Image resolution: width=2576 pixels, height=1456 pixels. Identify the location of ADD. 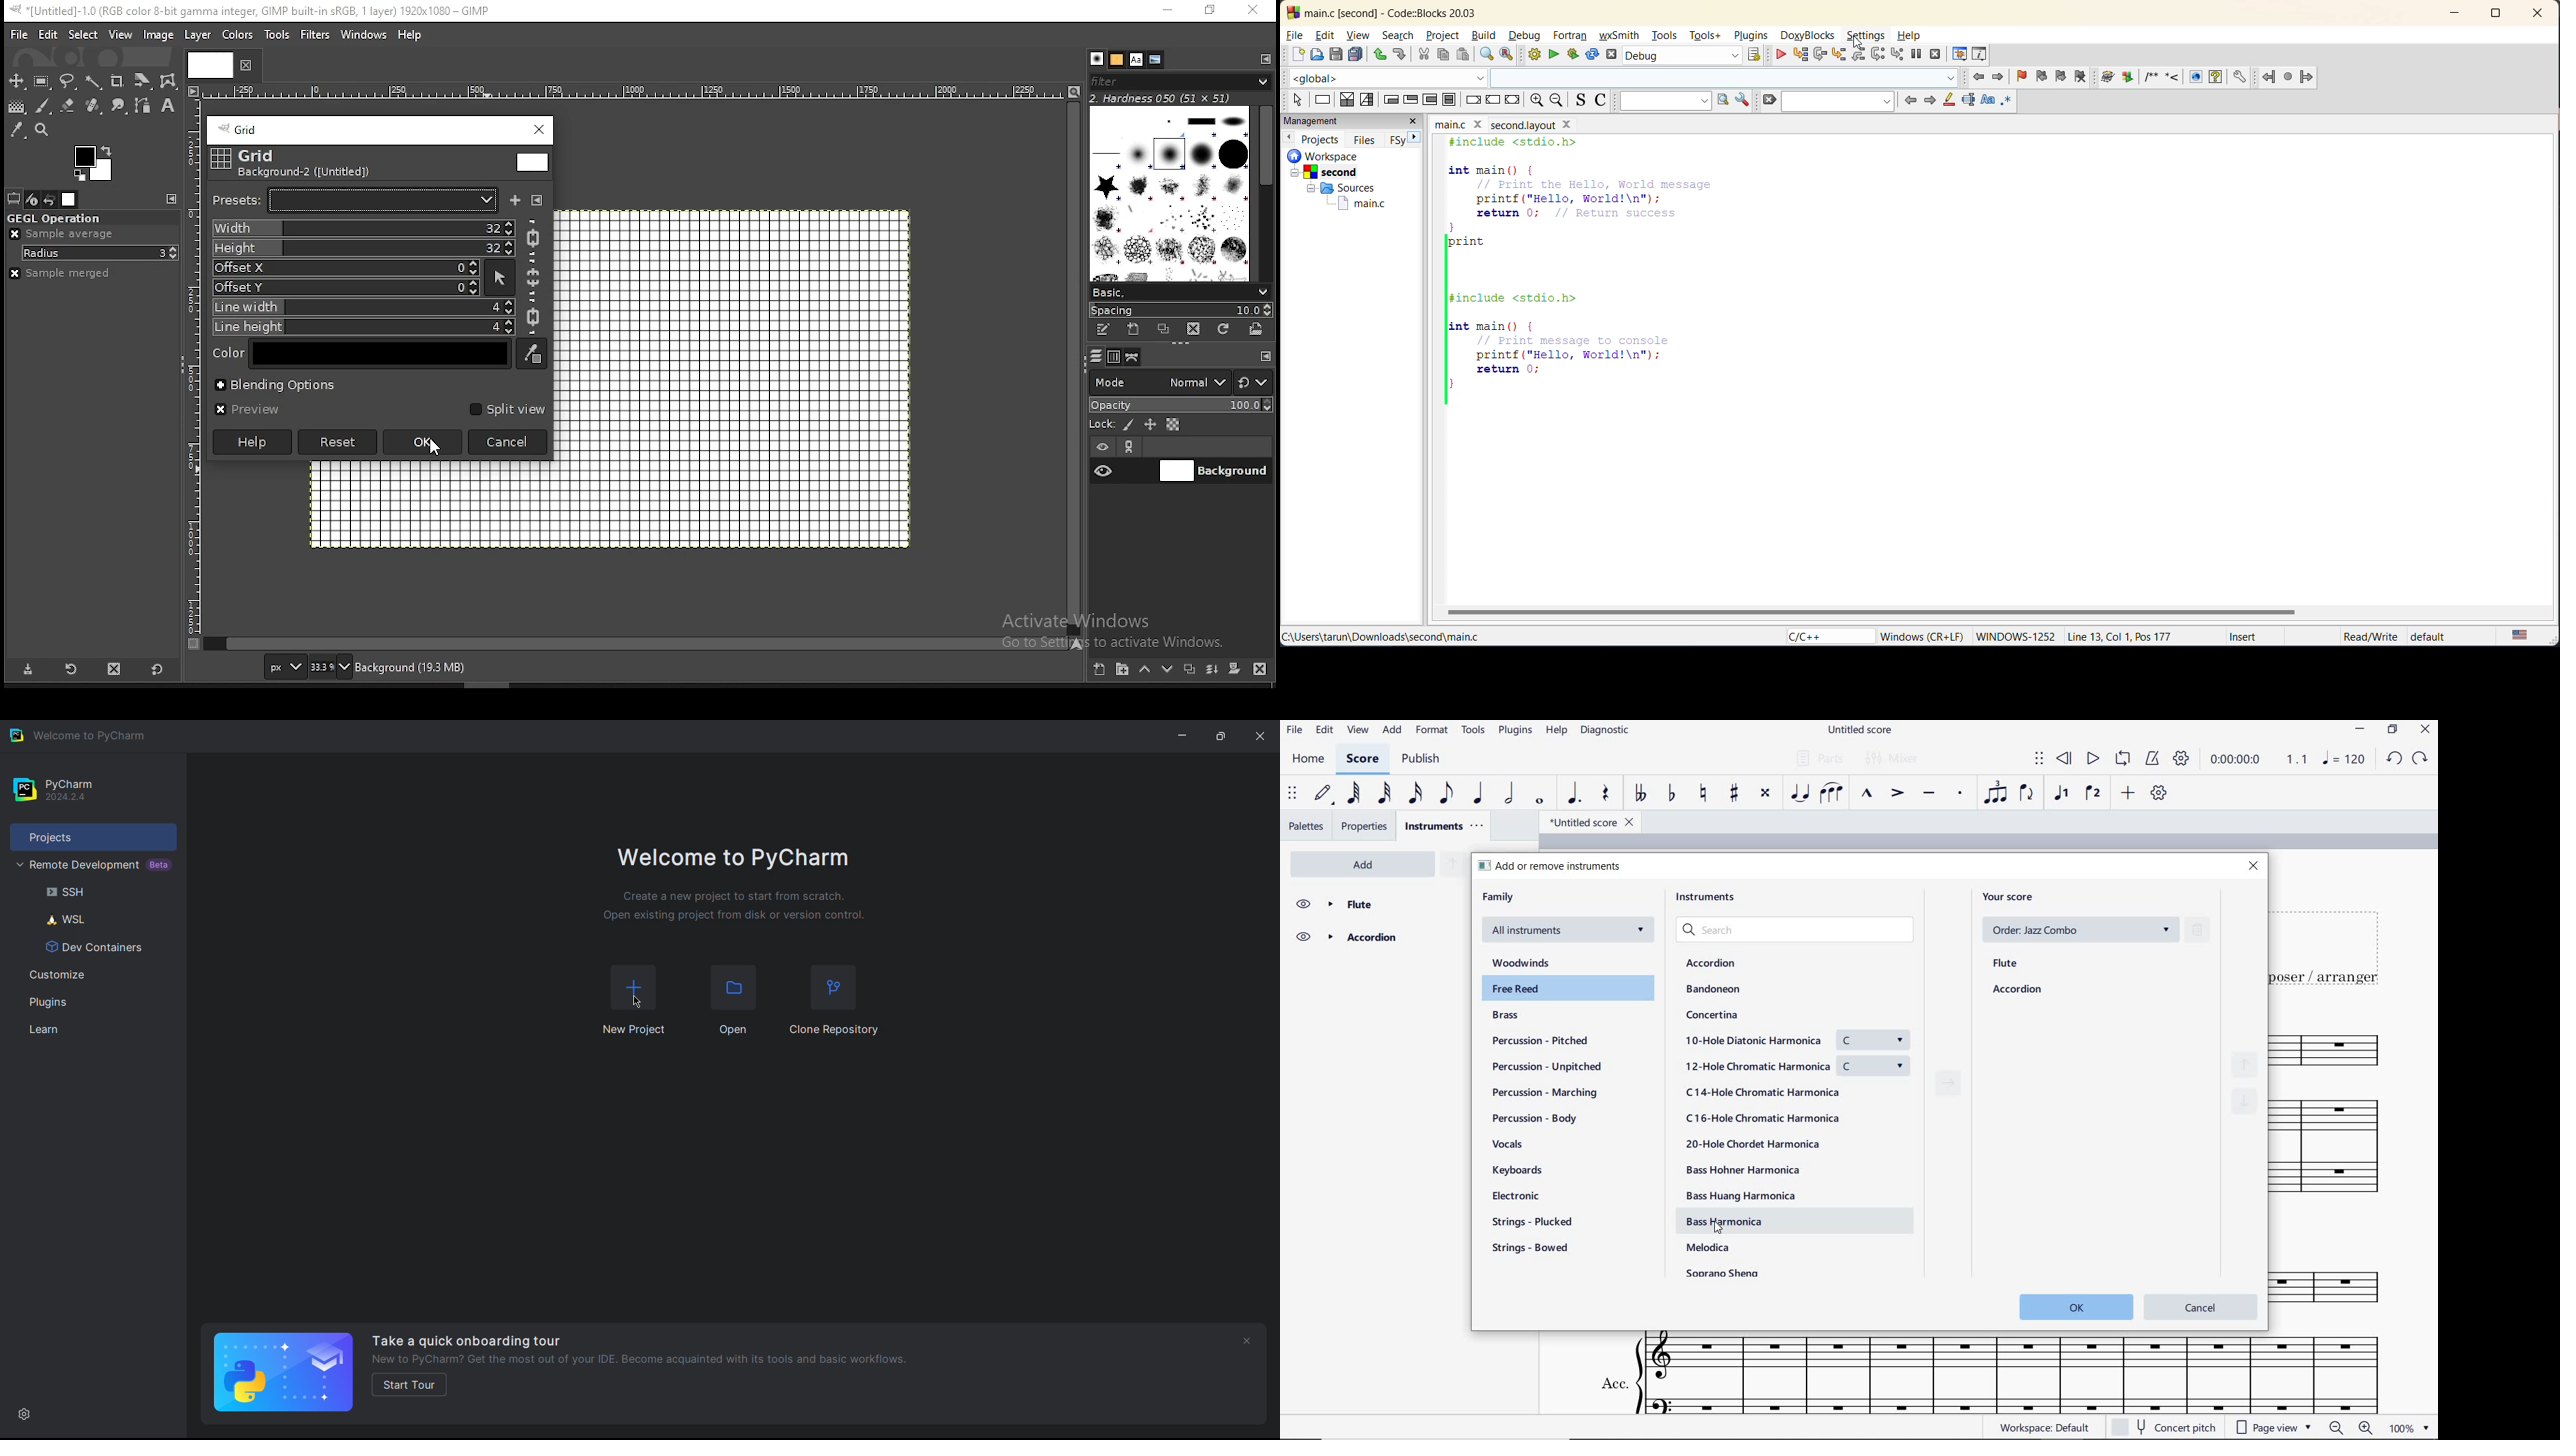
(1393, 730).